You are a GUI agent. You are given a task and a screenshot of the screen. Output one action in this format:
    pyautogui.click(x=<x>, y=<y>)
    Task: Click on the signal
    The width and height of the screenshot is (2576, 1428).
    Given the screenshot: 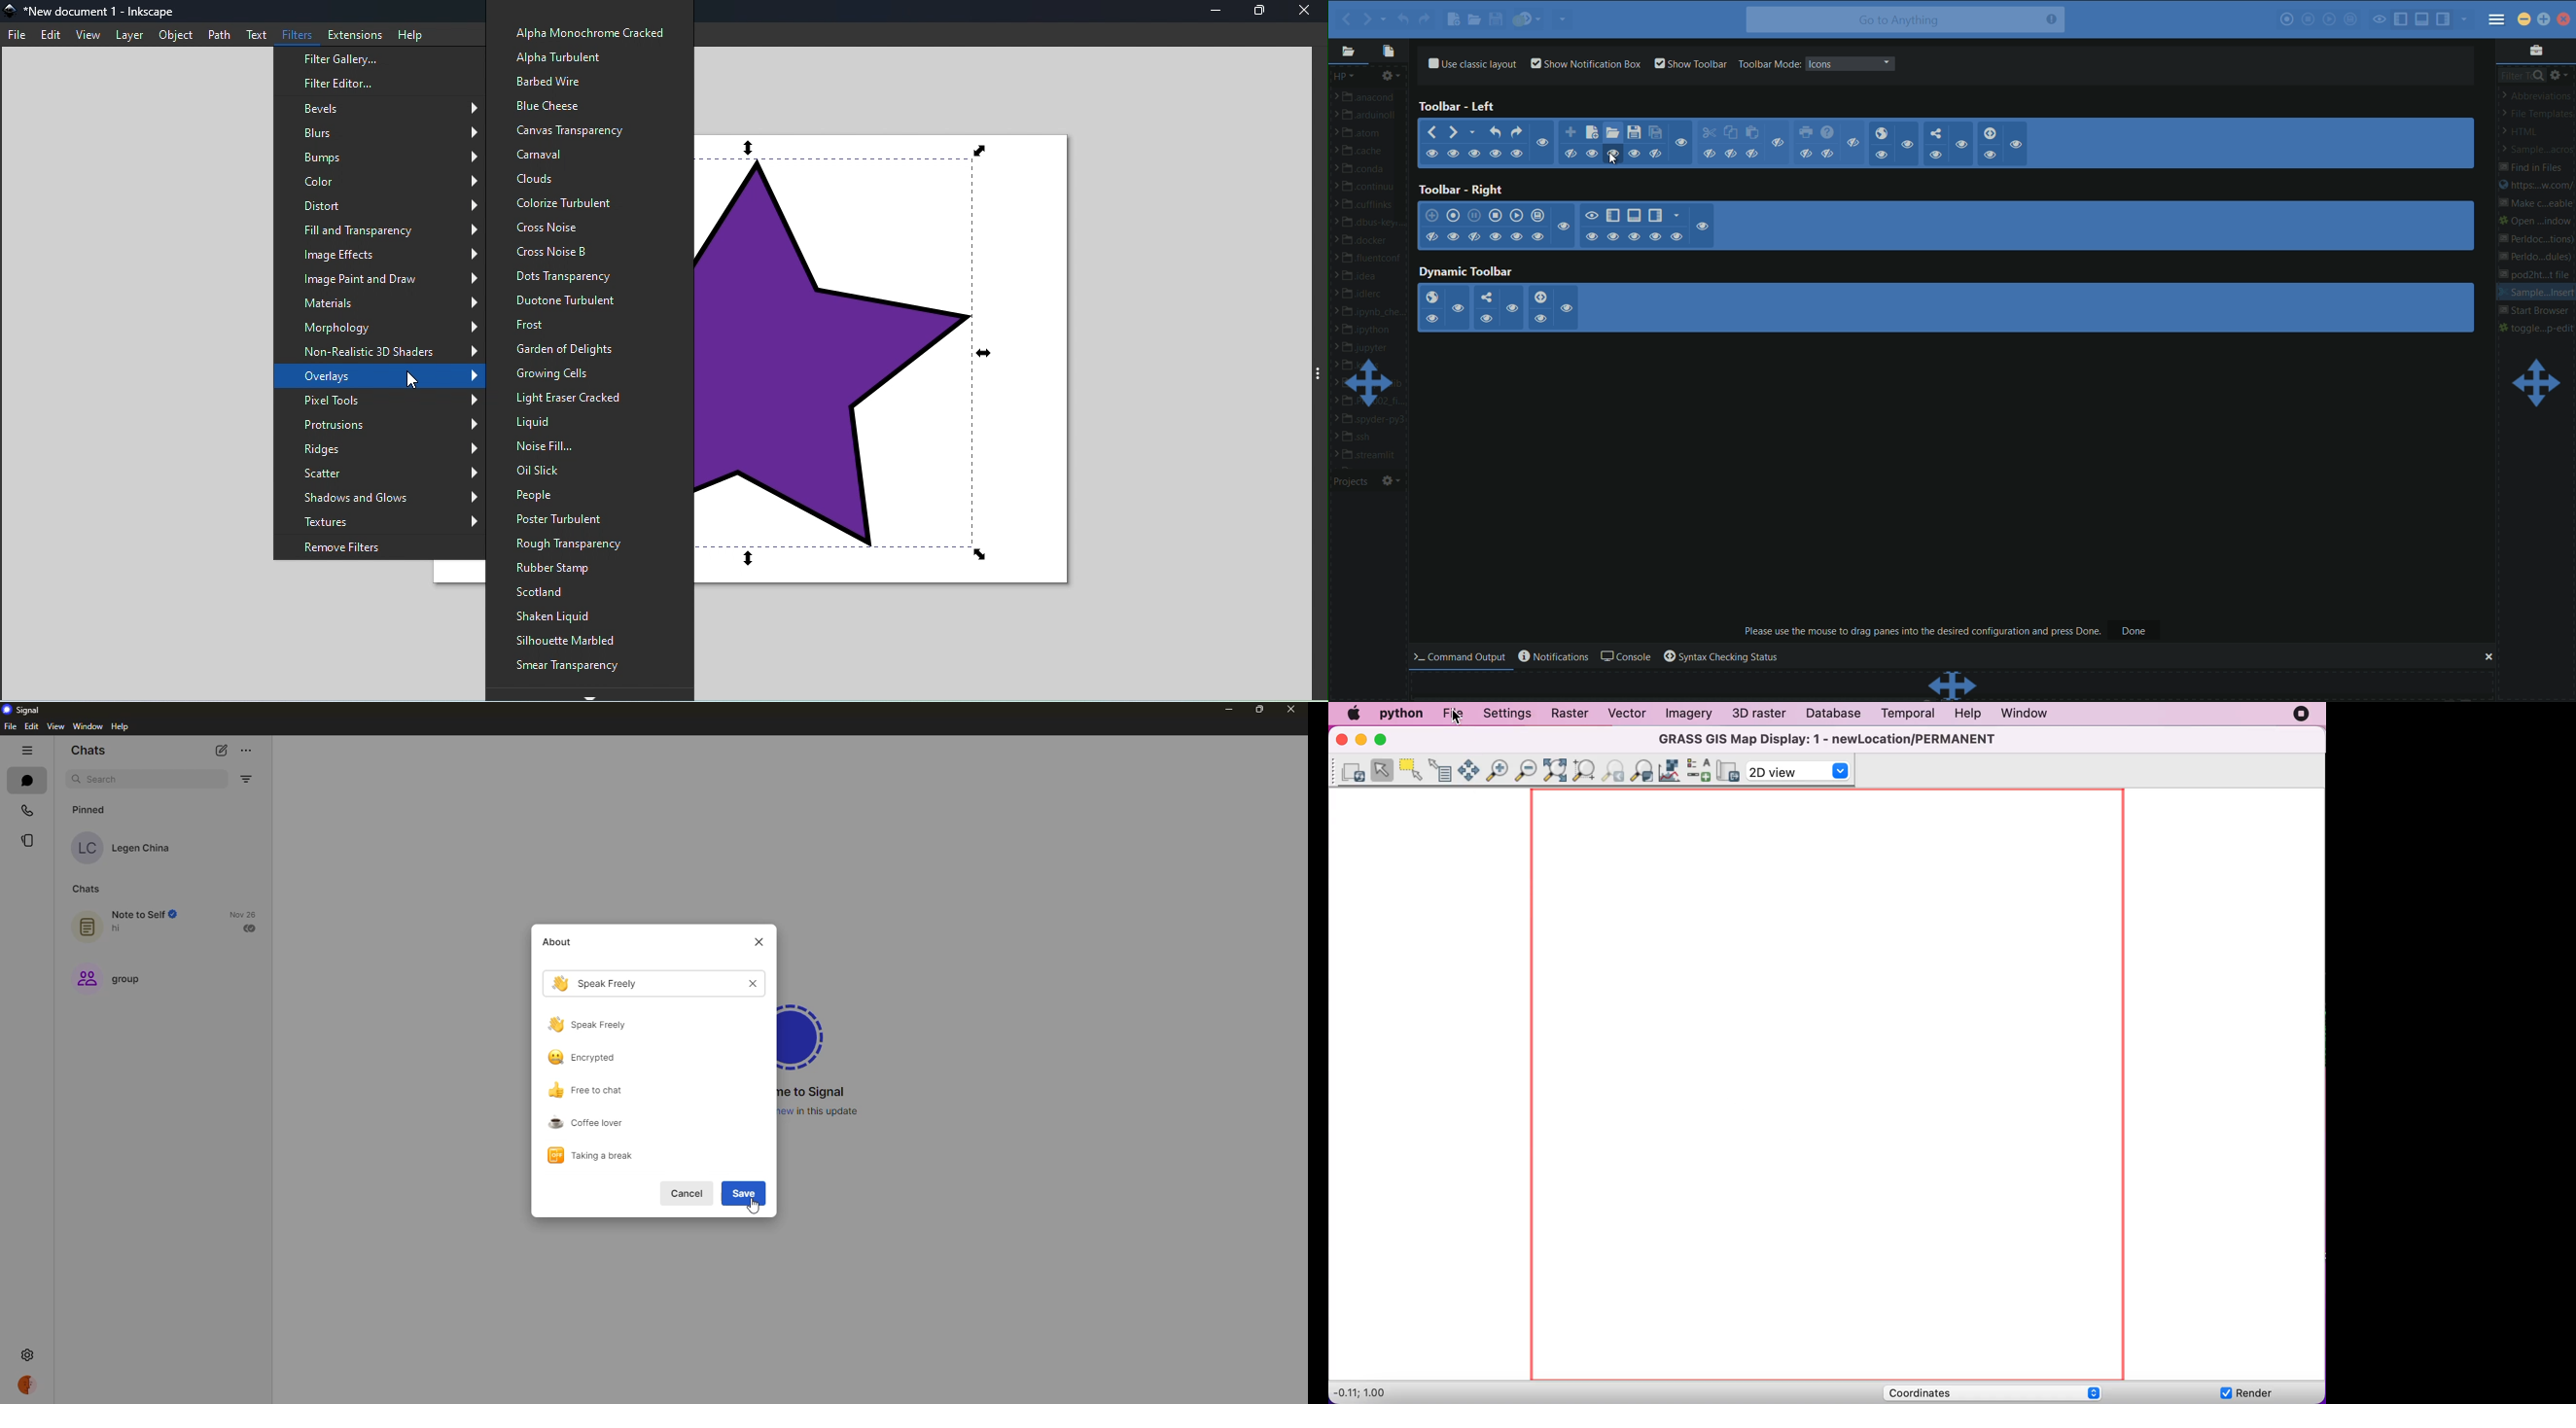 What is the action you would take?
    pyautogui.click(x=808, y=1033)
    